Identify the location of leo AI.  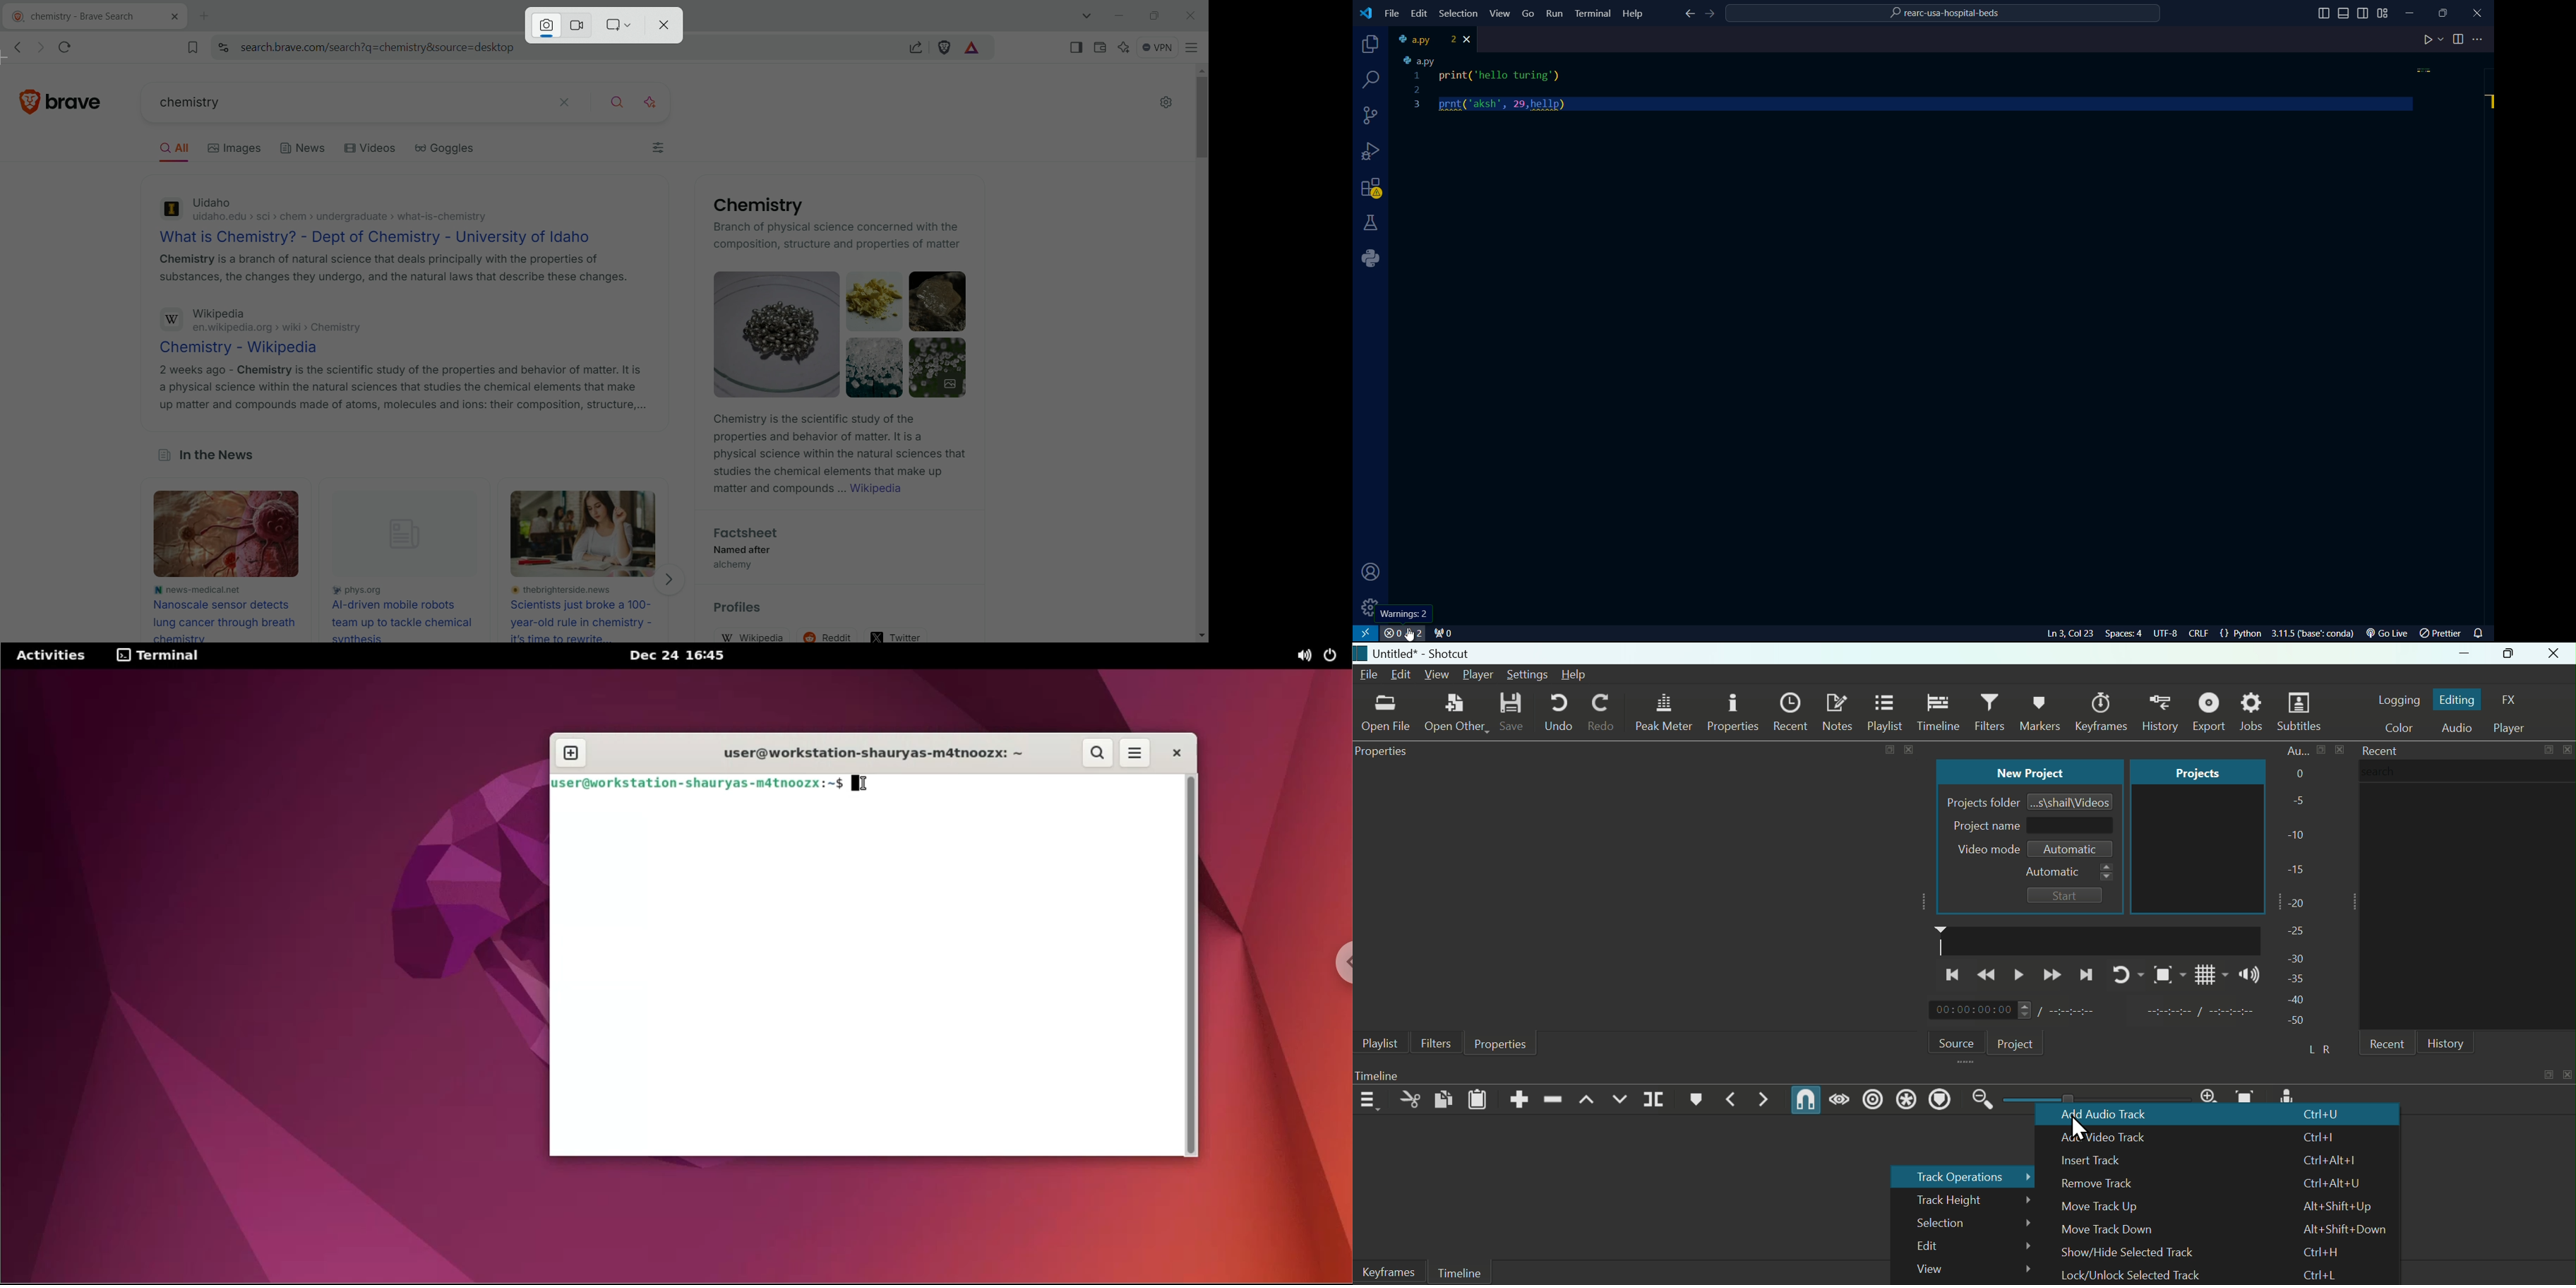
(1124, 47).